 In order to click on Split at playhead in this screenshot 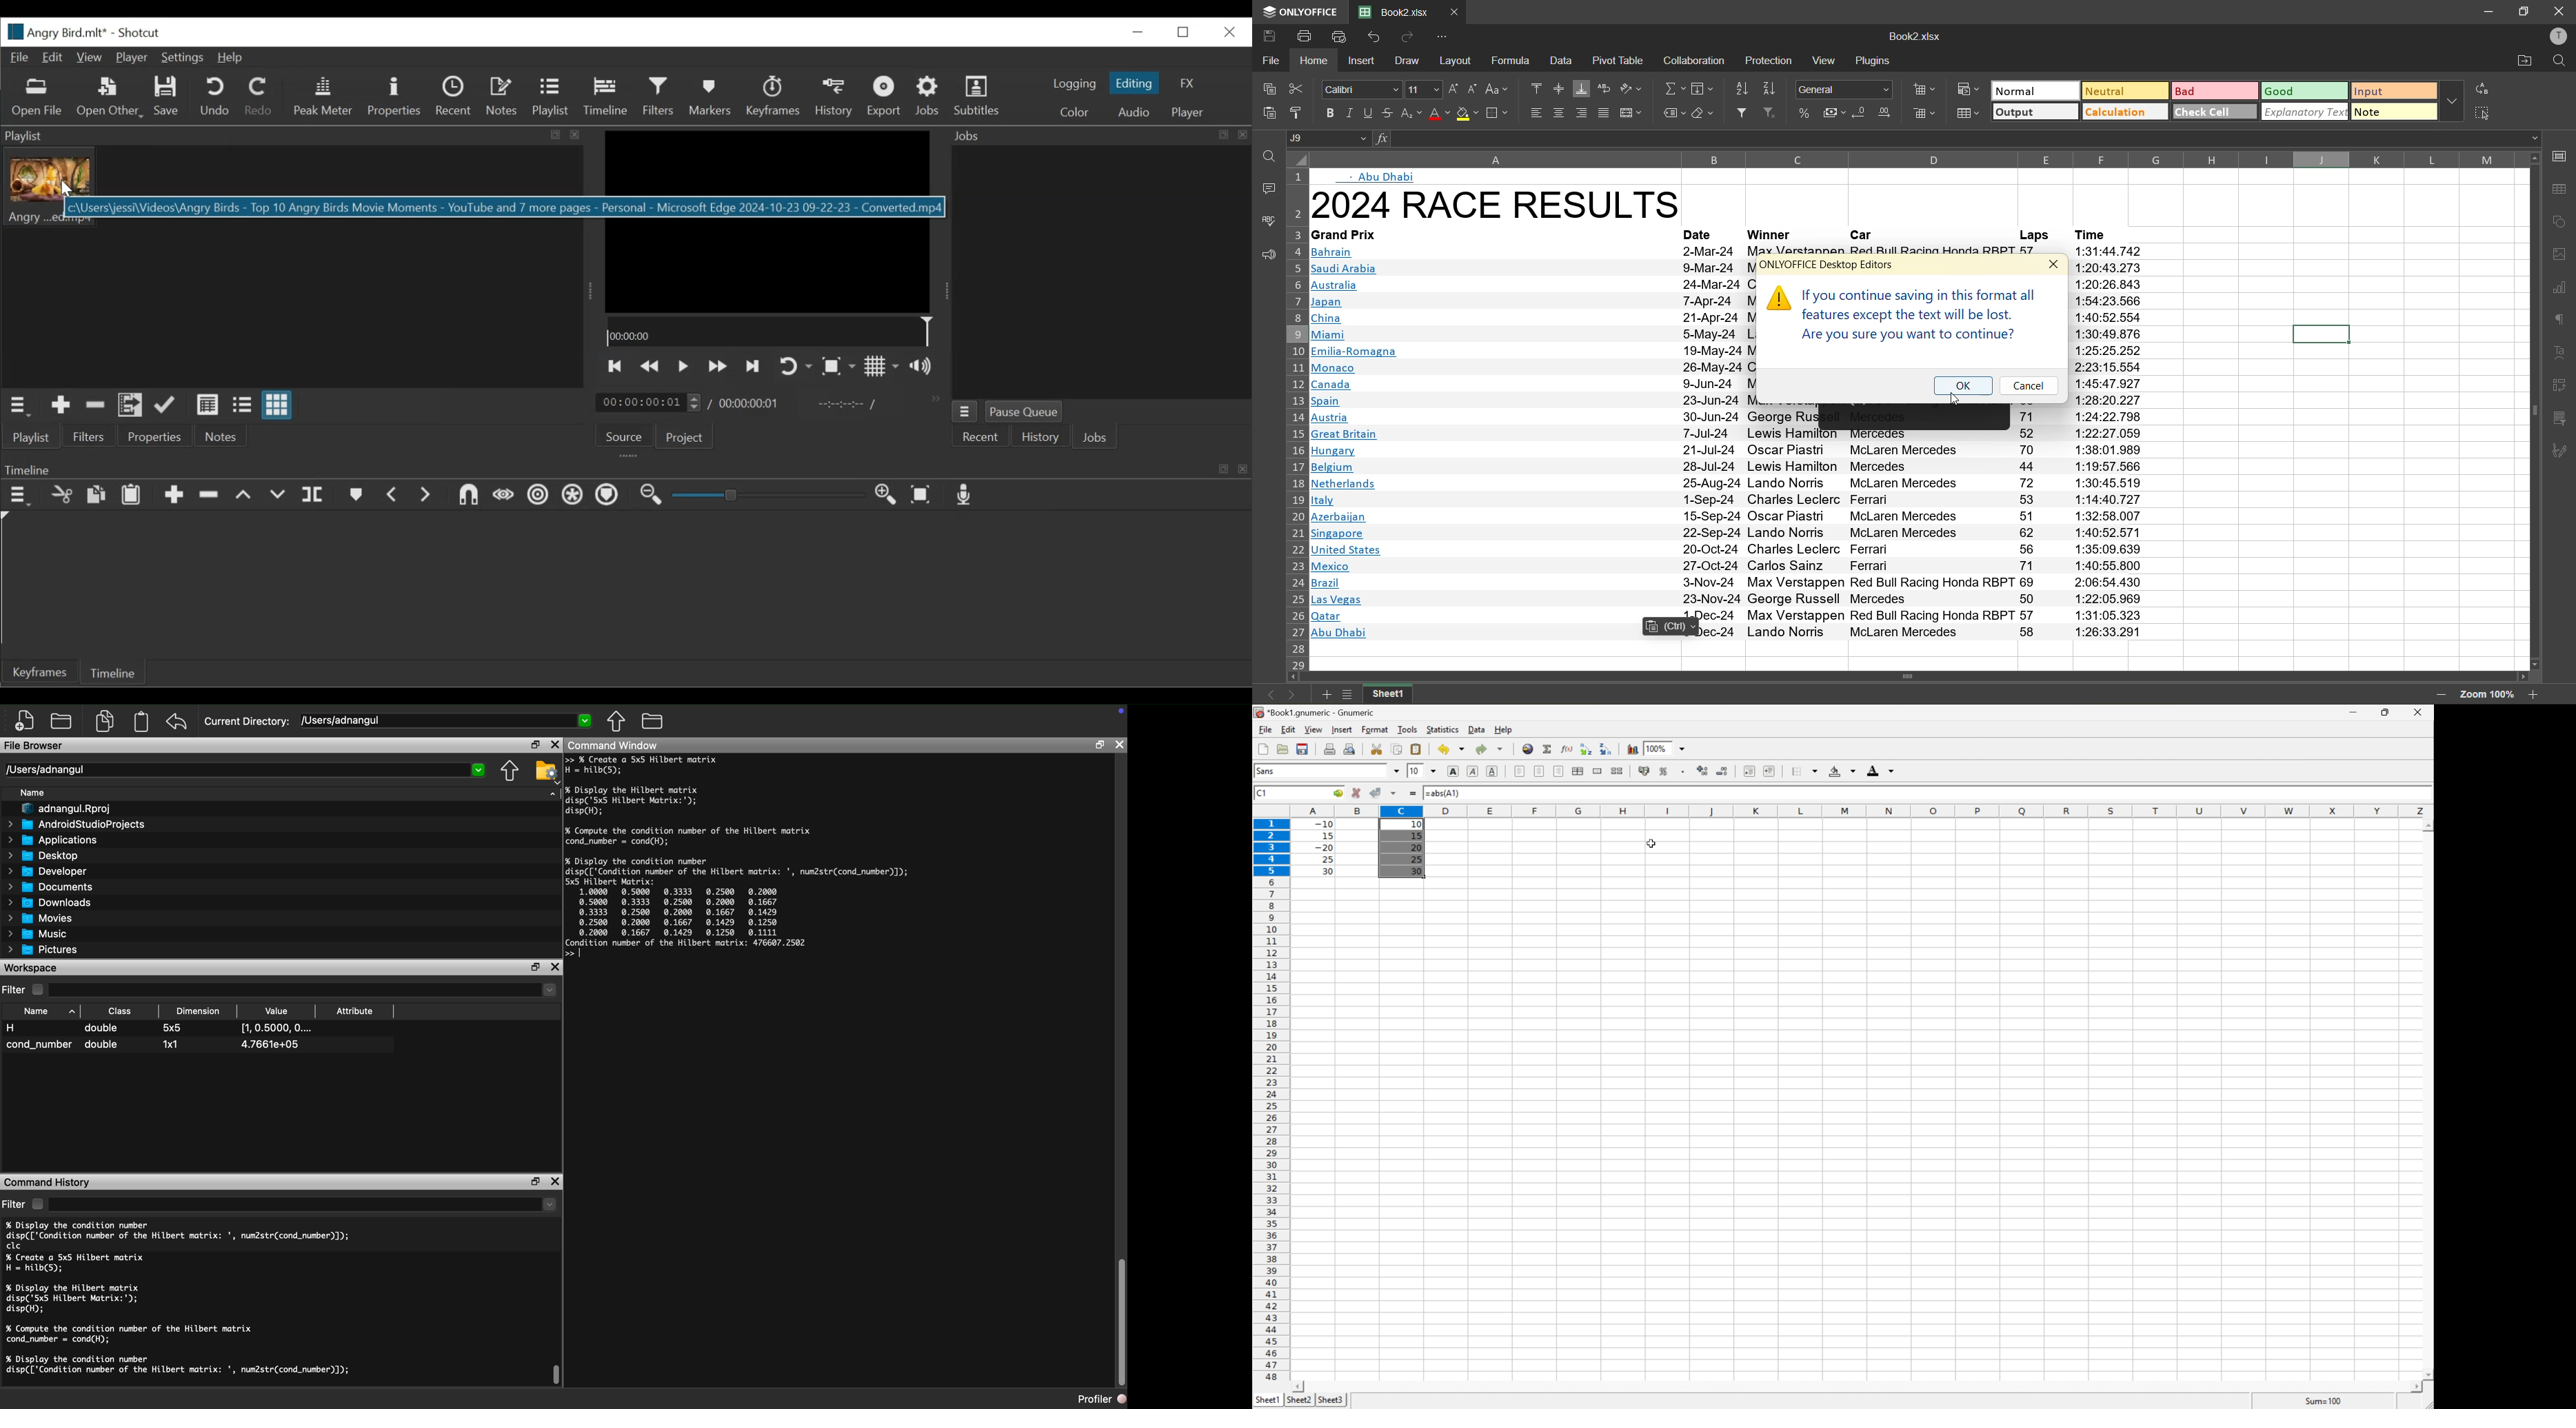, I will do `click(314, 496)`.